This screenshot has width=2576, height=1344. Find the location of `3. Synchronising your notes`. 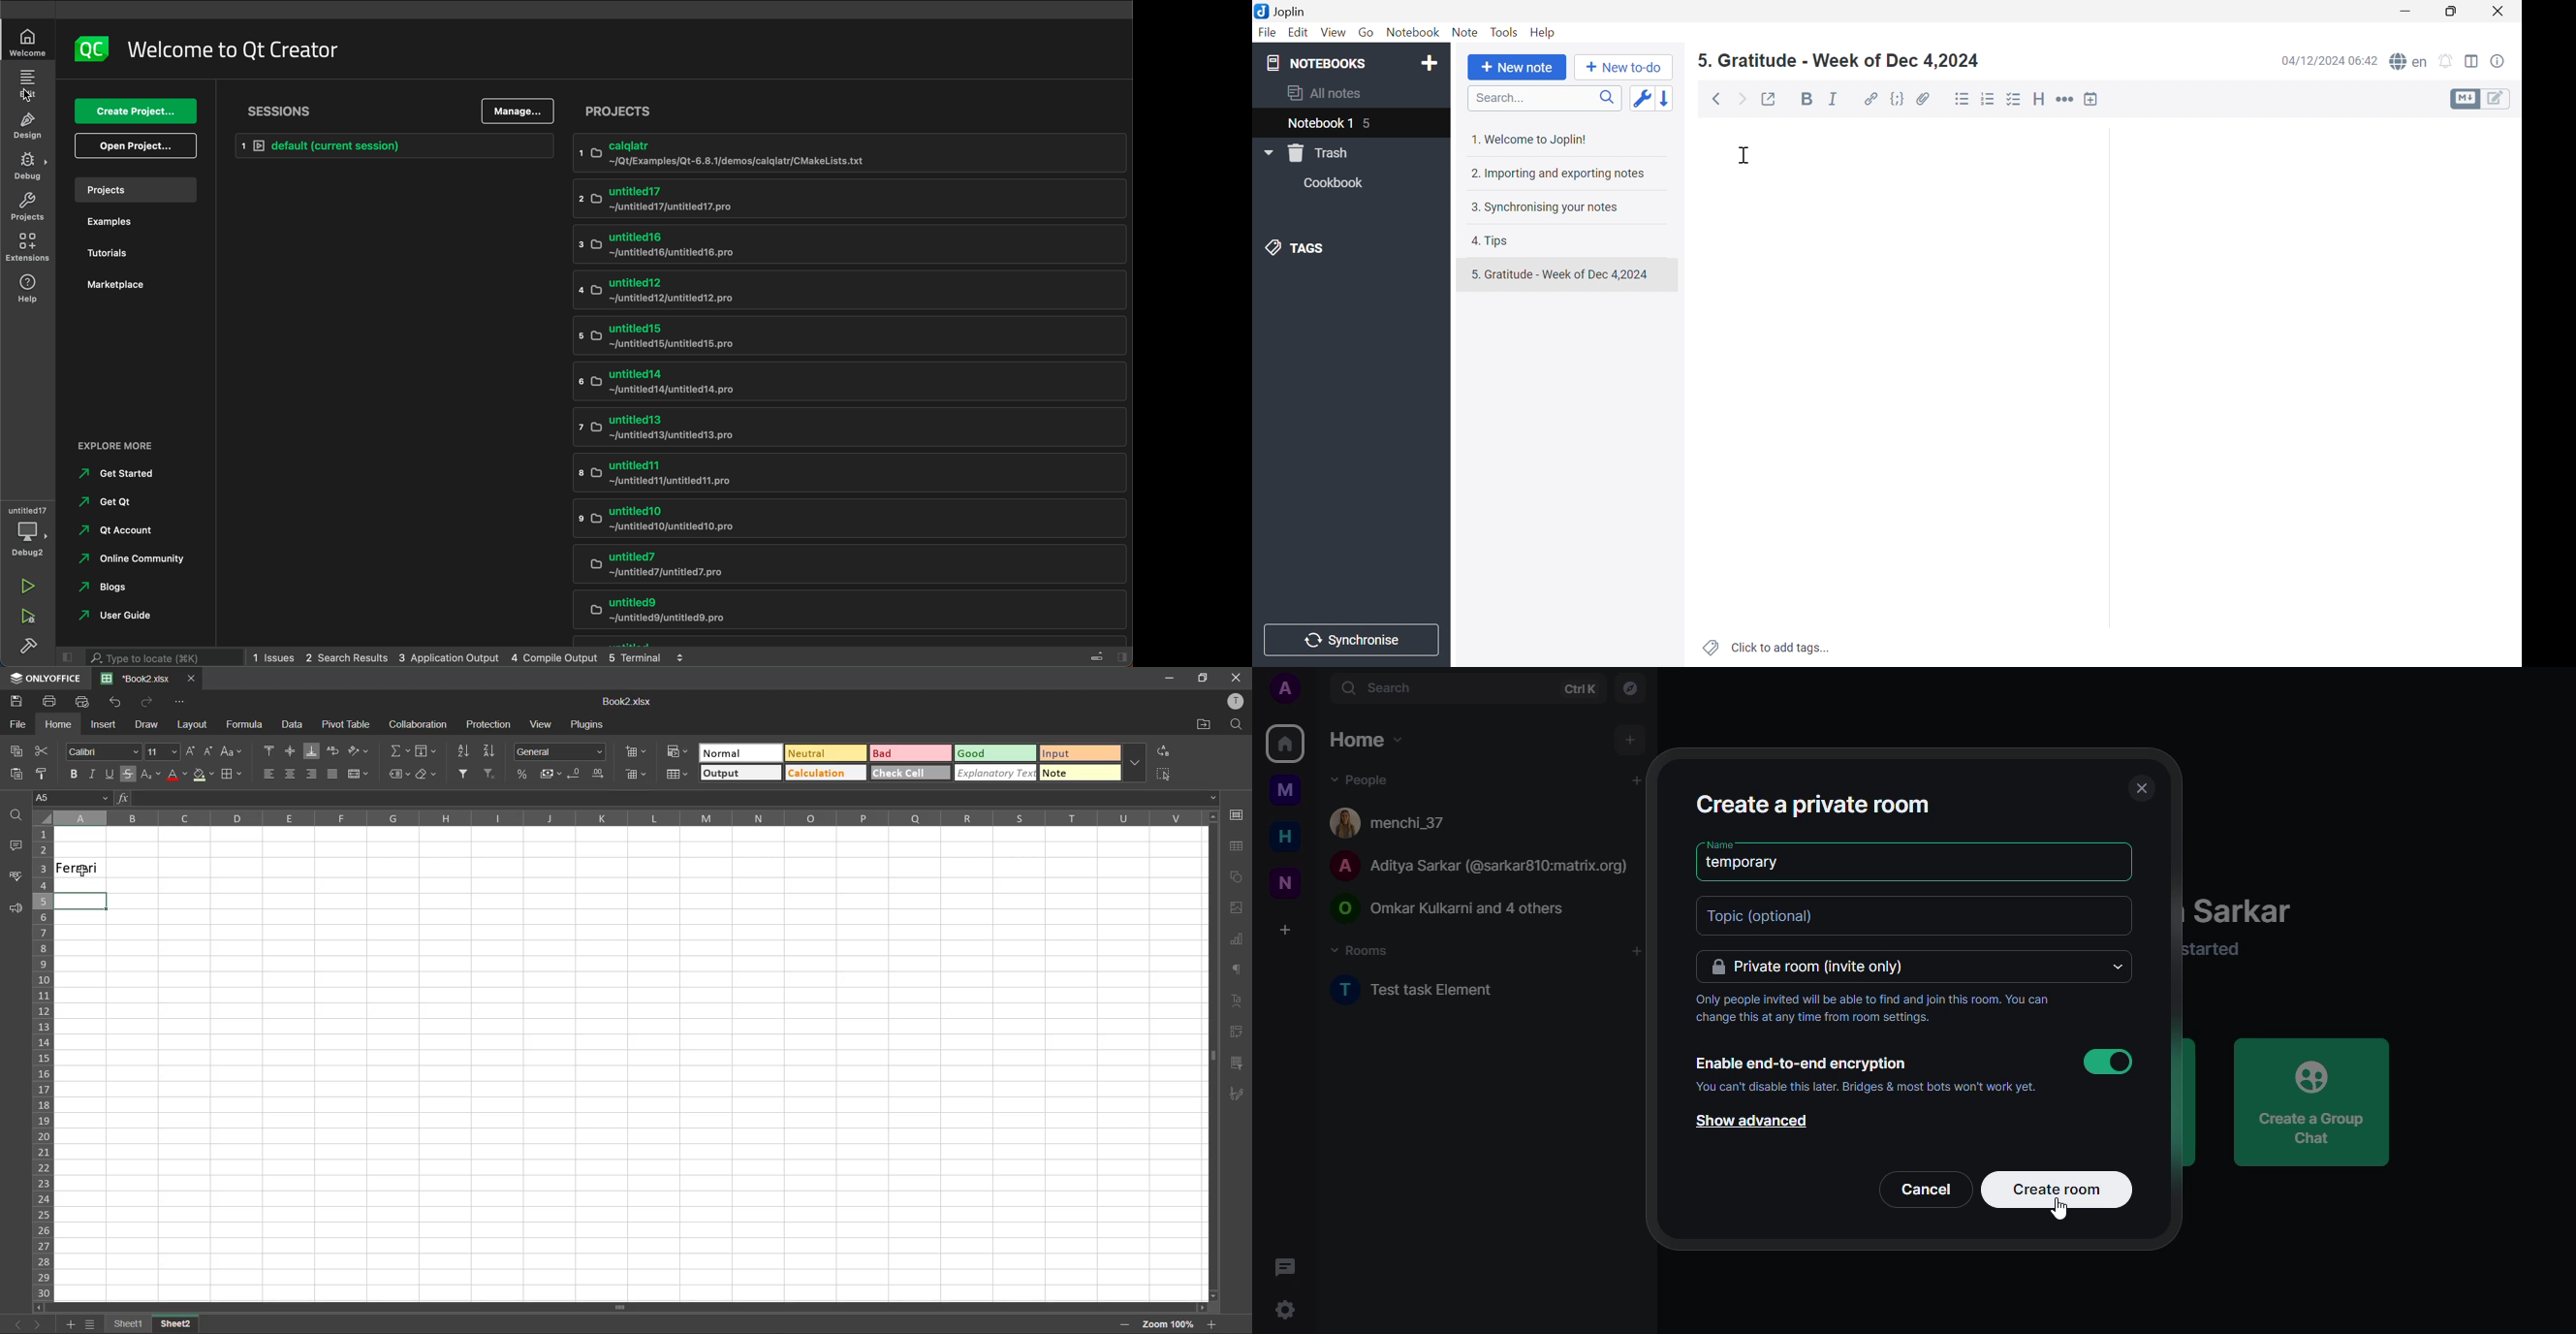

3. Synchronising your notes is located at coordinates (1544, 206).